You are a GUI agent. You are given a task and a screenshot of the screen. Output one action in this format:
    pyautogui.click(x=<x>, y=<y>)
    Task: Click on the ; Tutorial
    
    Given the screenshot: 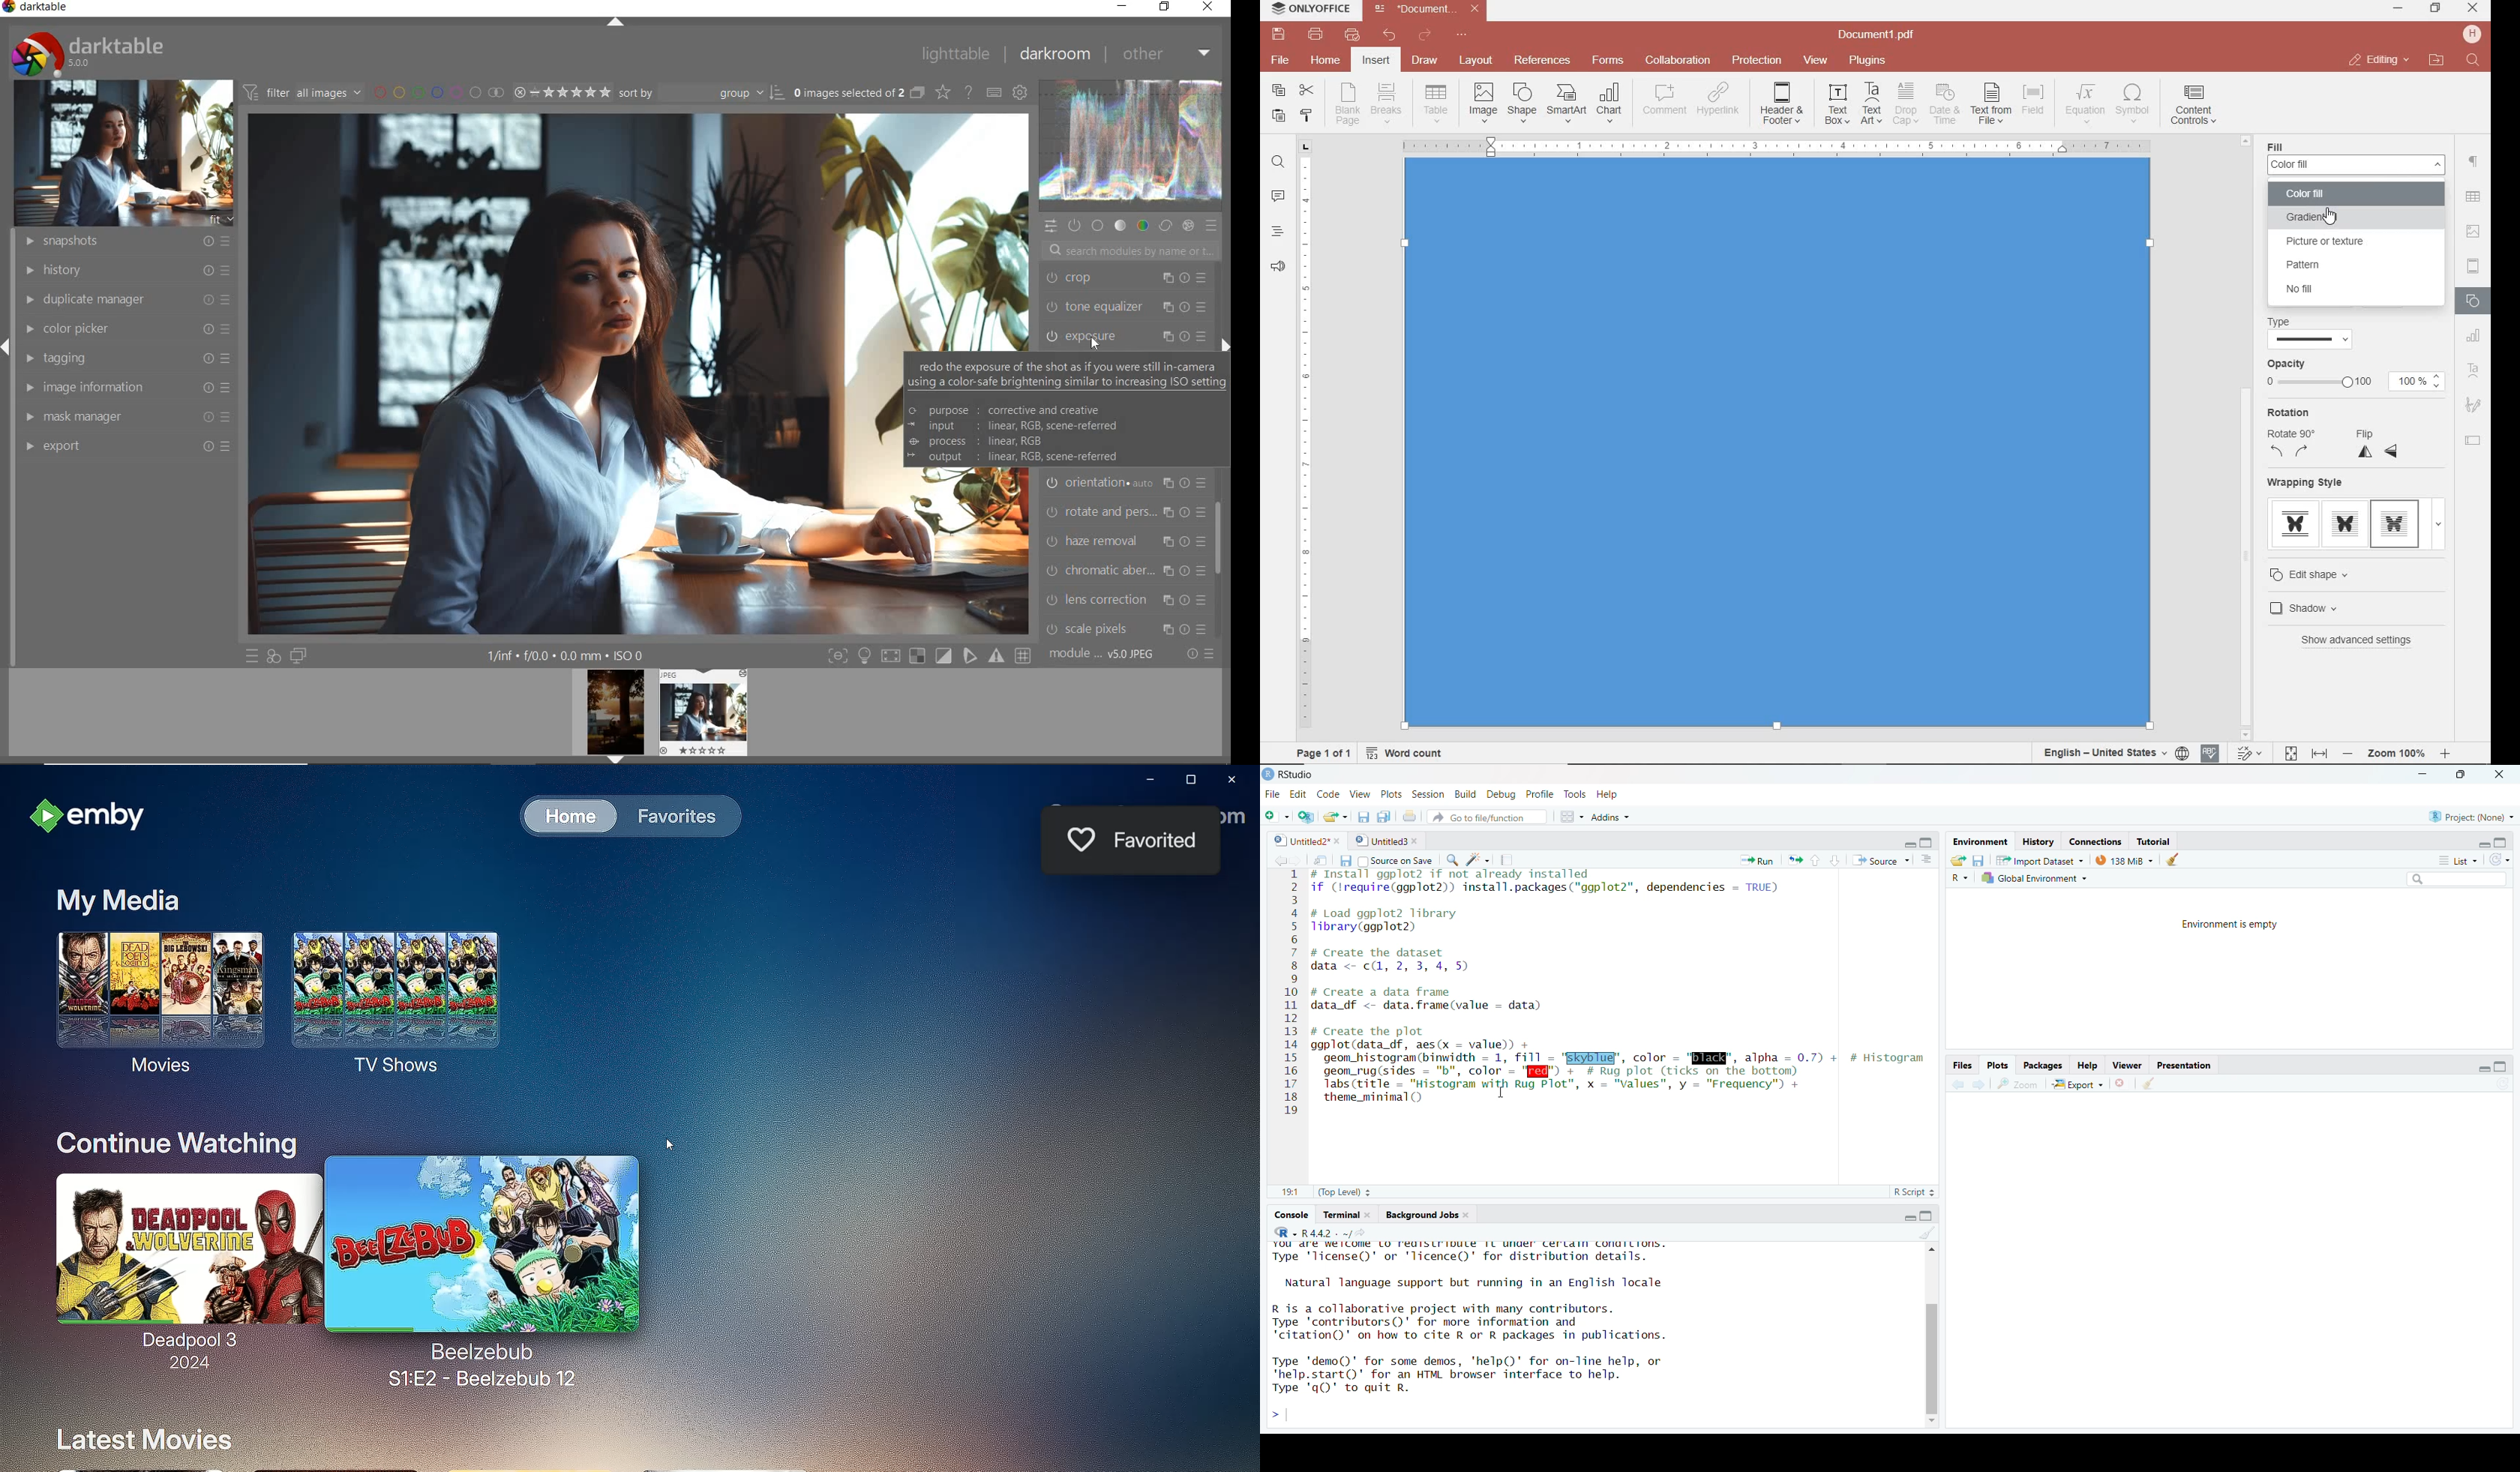 What is the action you would take?
    pyautogui.click(x=2162, y=840)
    